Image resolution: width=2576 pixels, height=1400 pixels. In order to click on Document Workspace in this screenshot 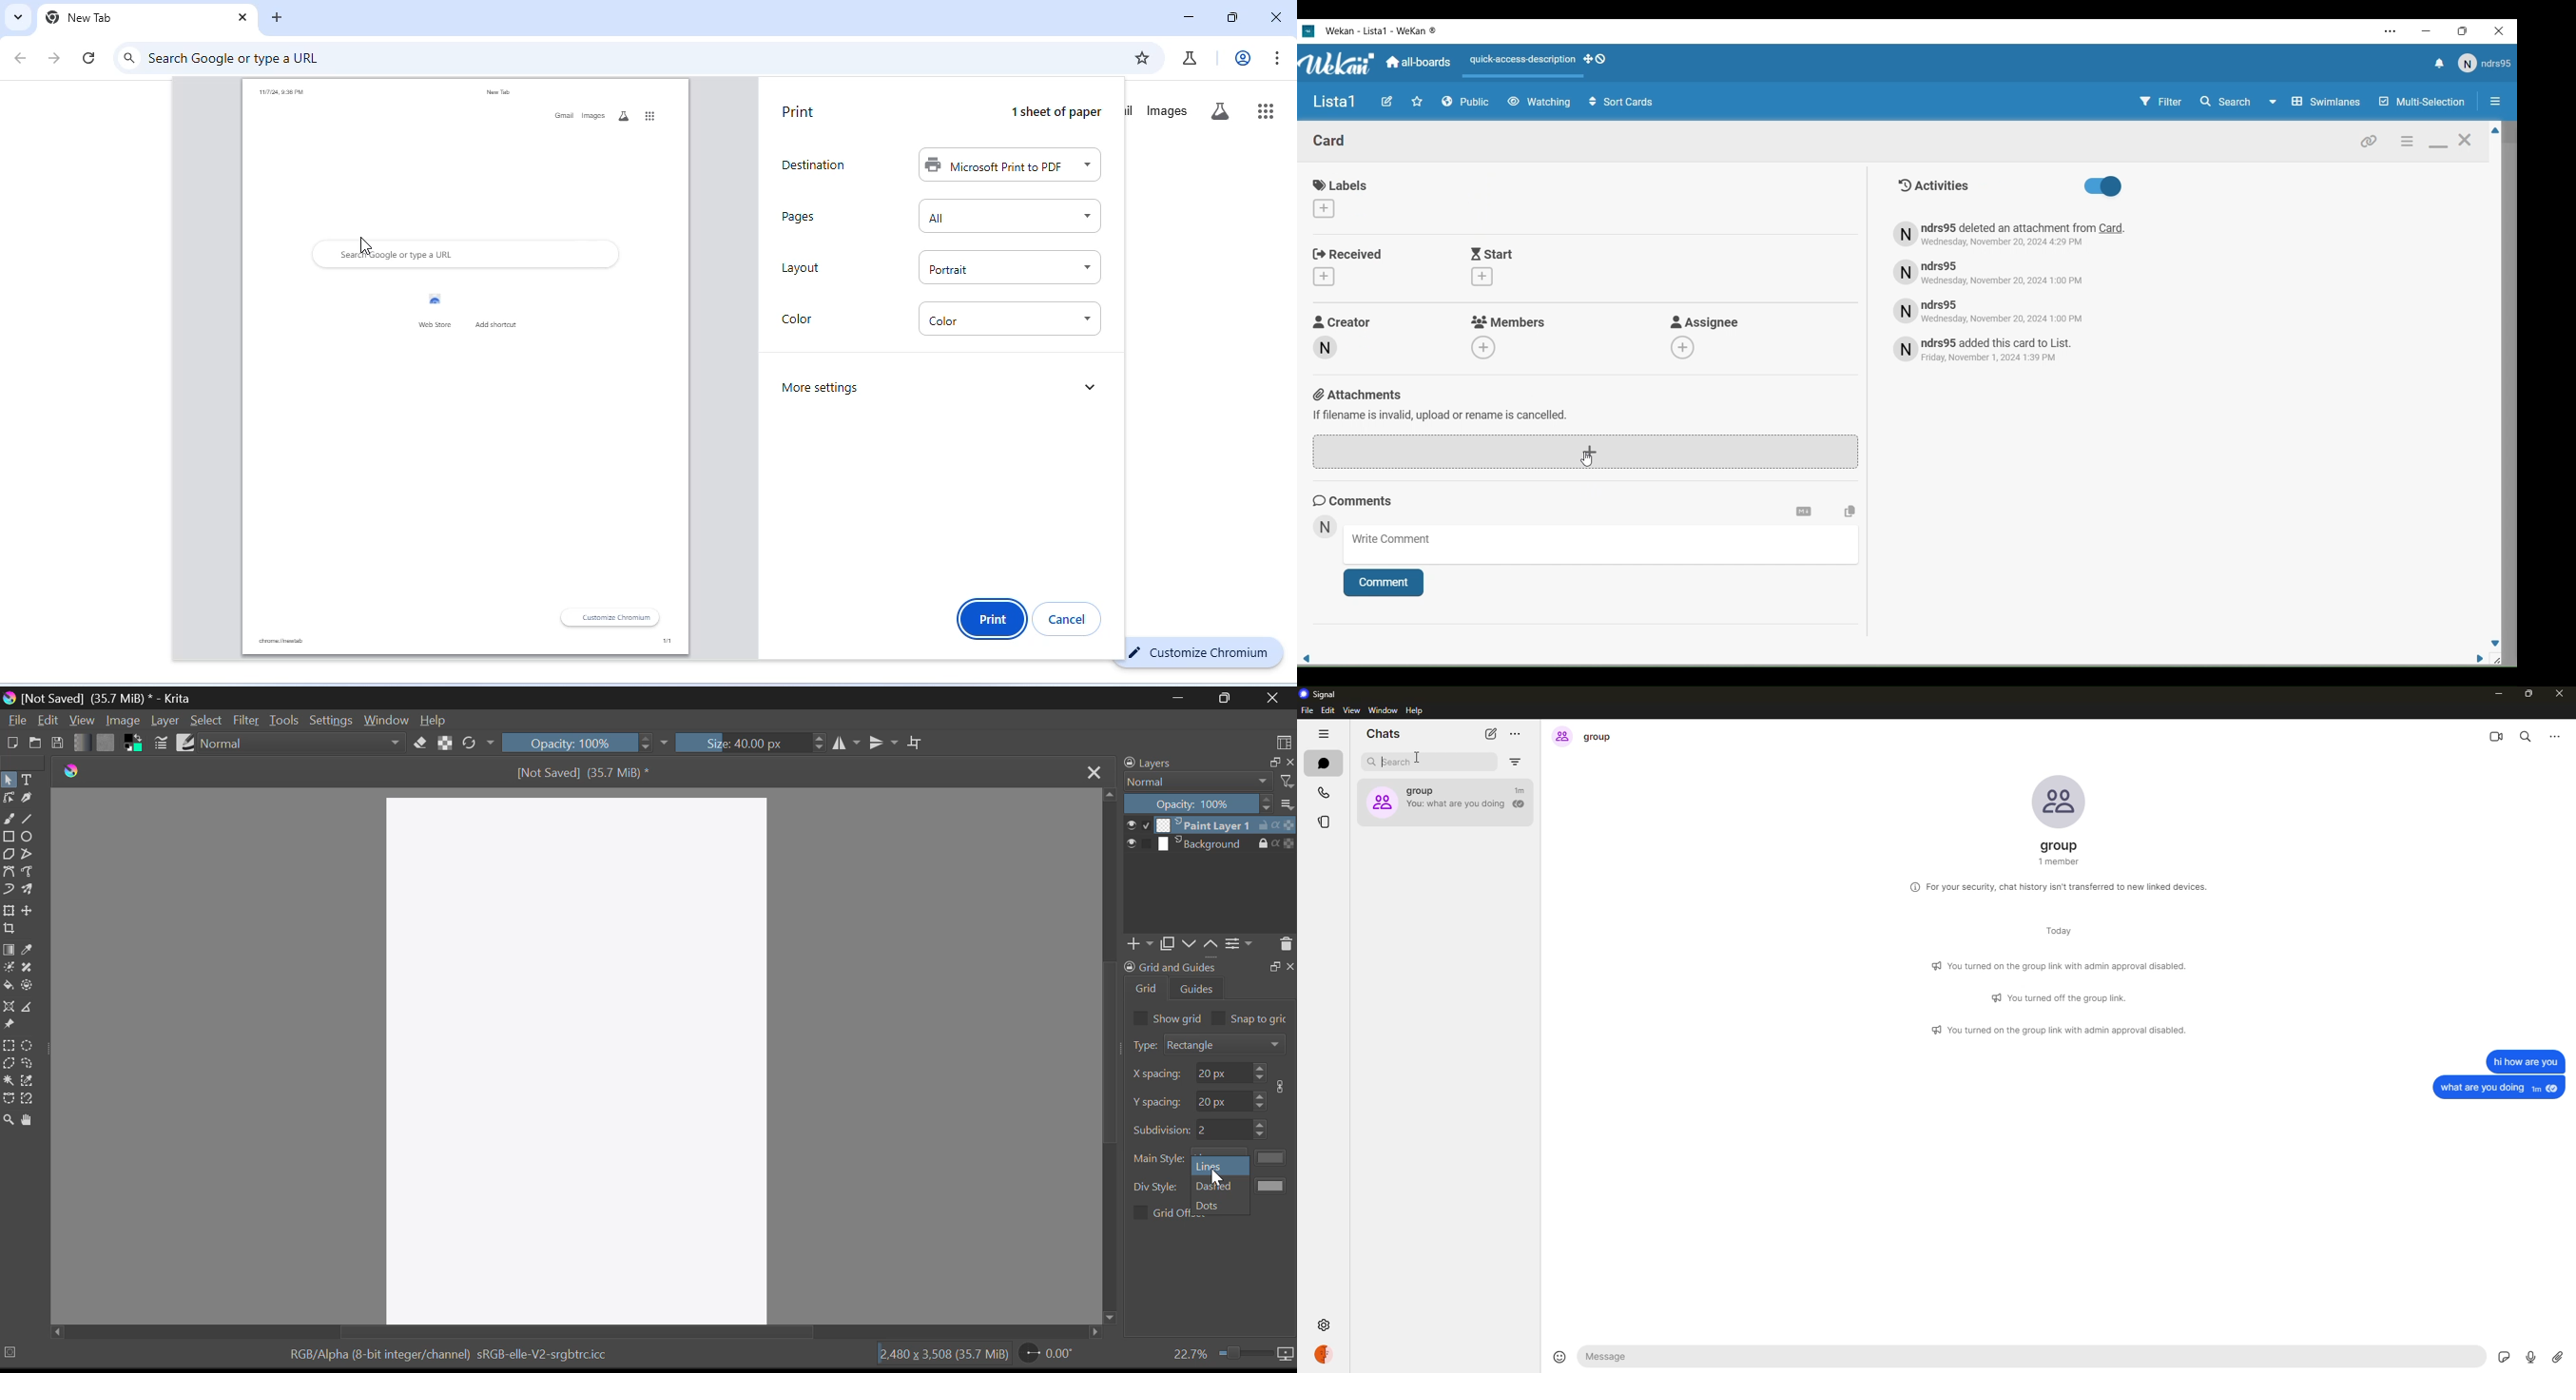, I will do `click(580, 1059)`.